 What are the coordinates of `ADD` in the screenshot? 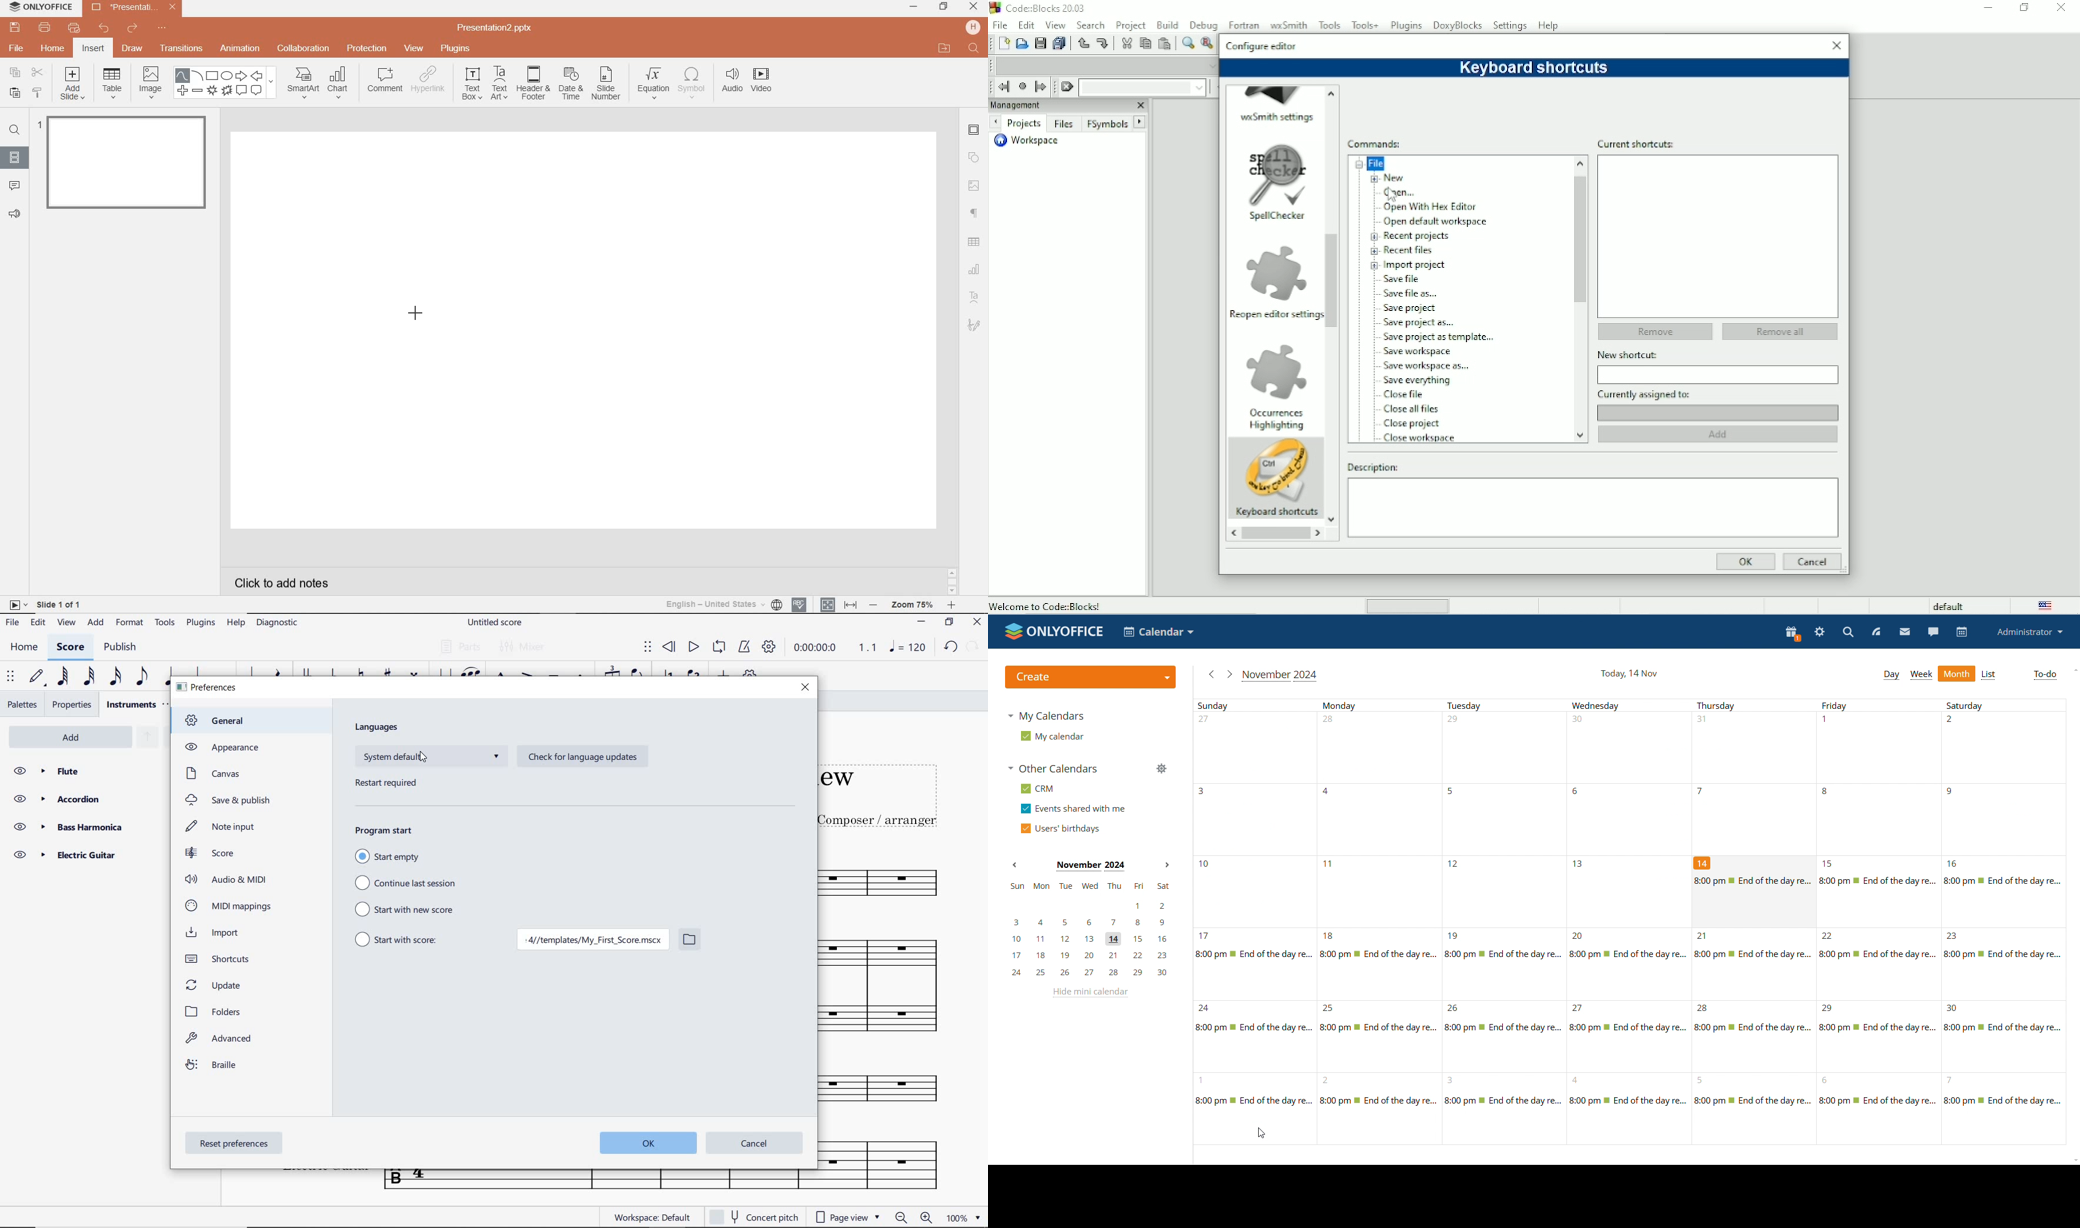 It's located at (75, 736).